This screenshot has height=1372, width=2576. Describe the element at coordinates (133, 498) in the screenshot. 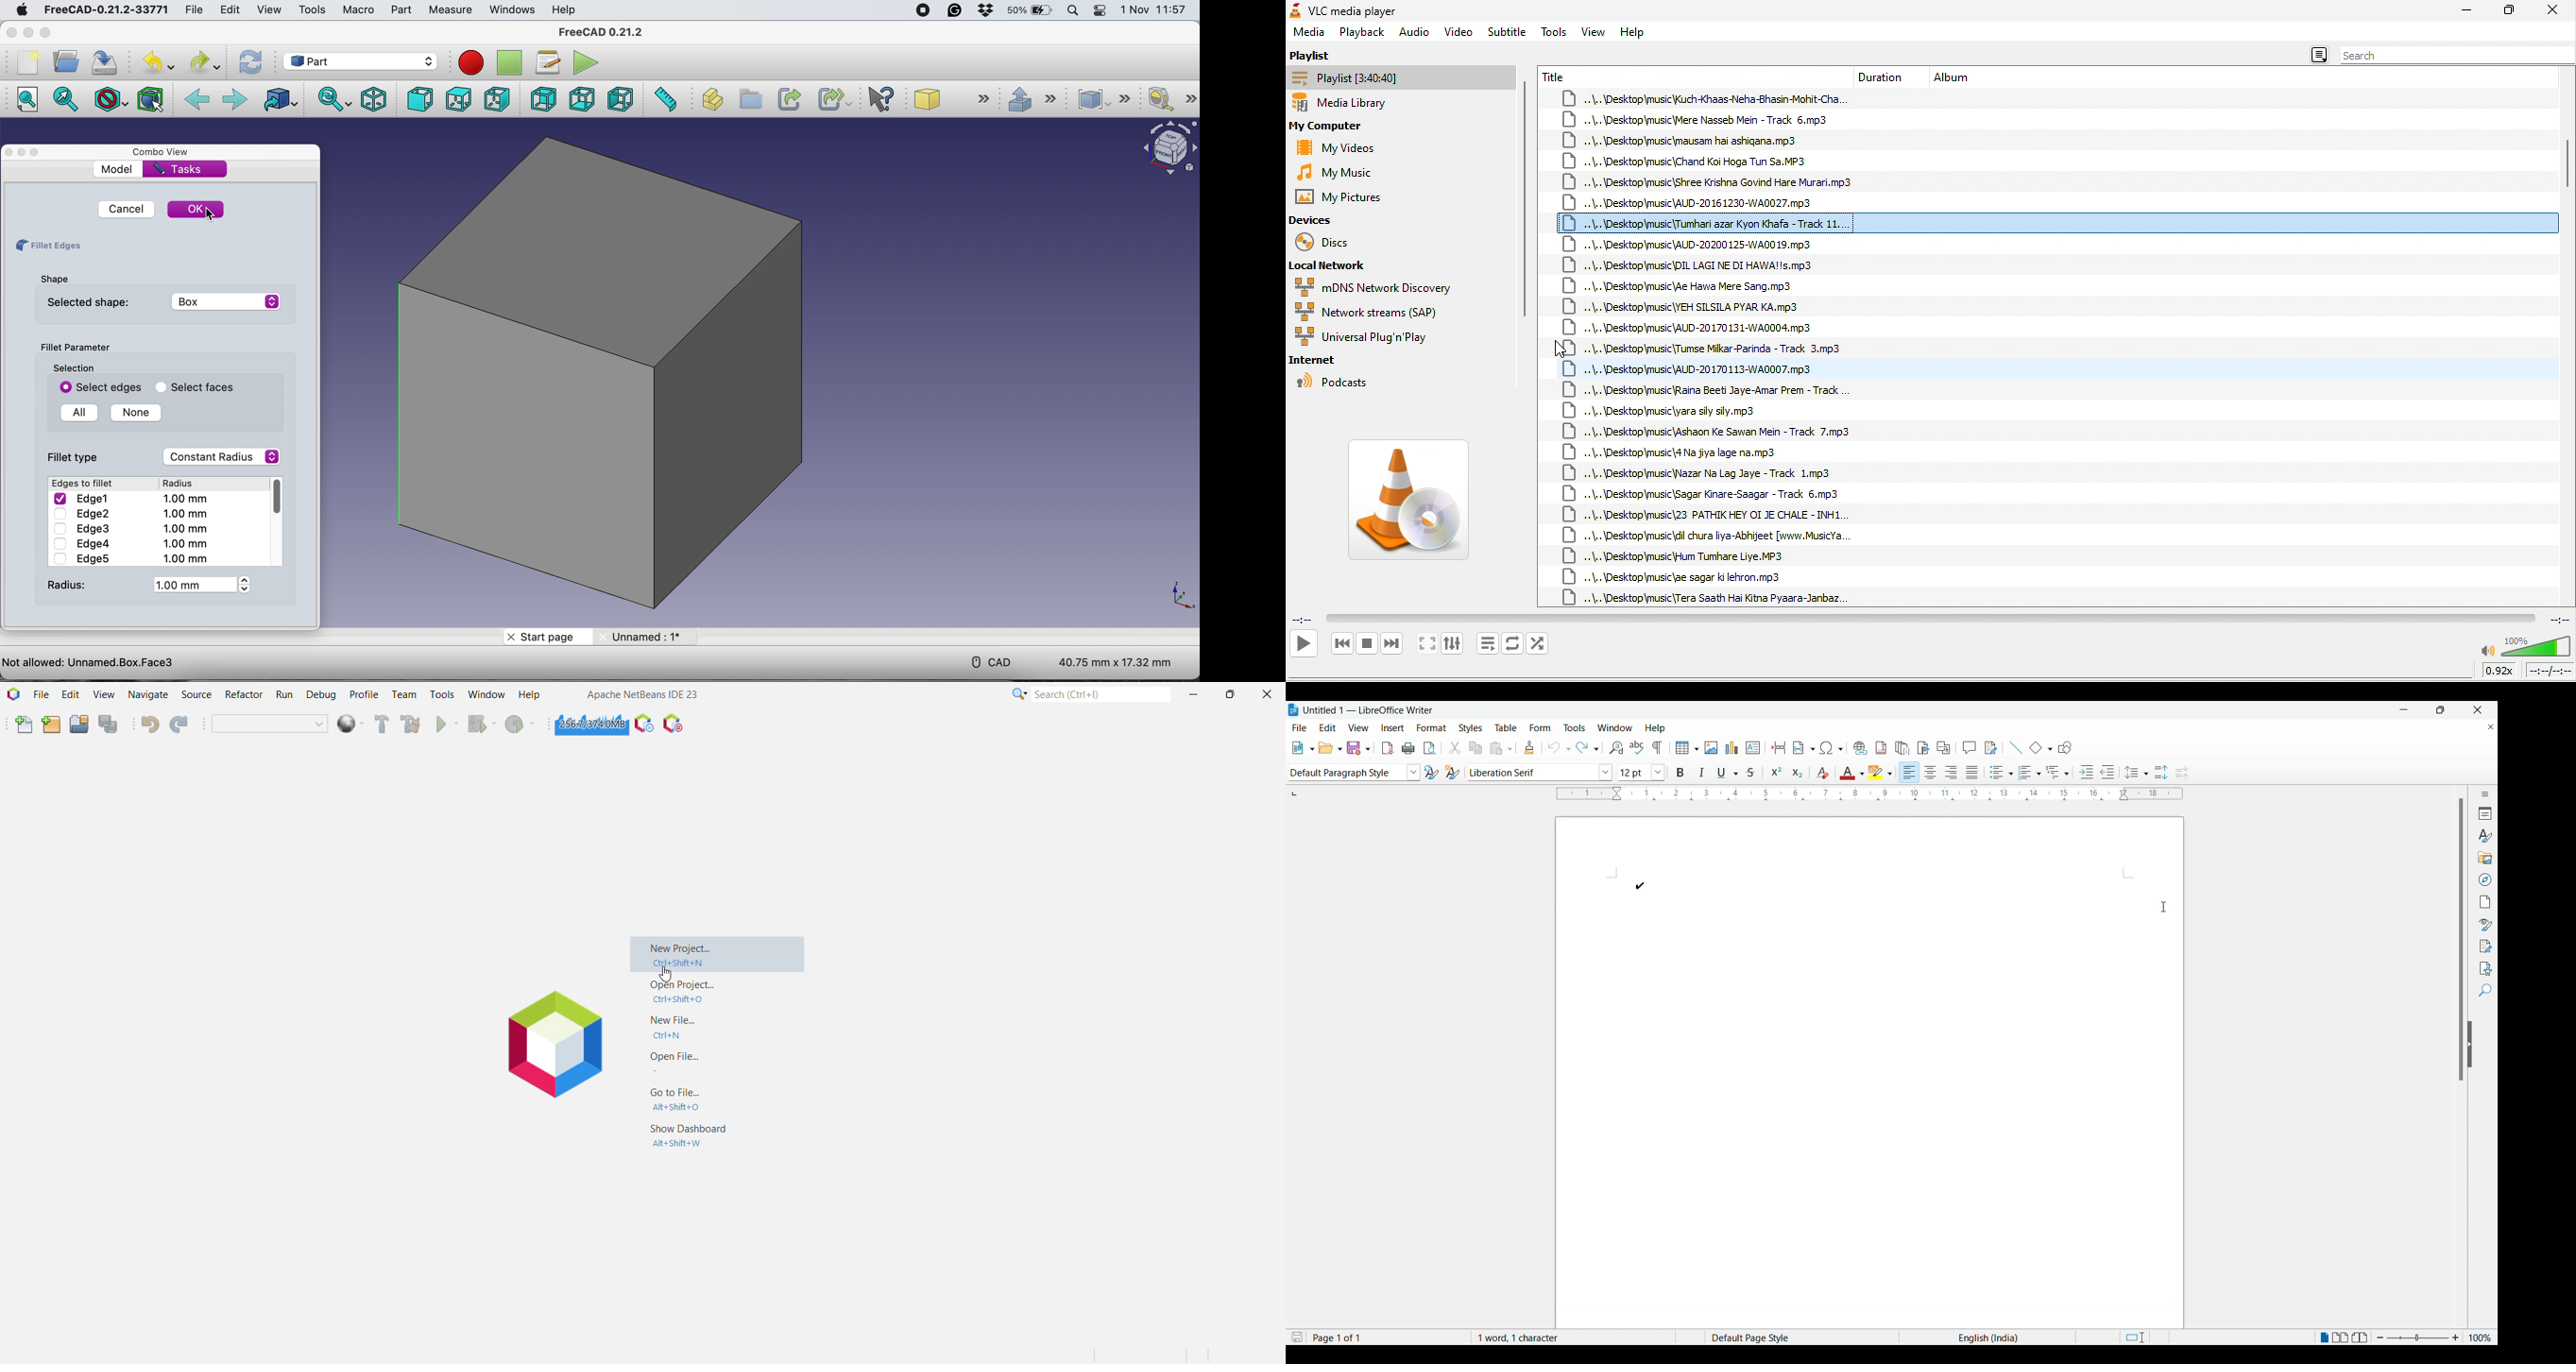

I see `Edge1` at that location.